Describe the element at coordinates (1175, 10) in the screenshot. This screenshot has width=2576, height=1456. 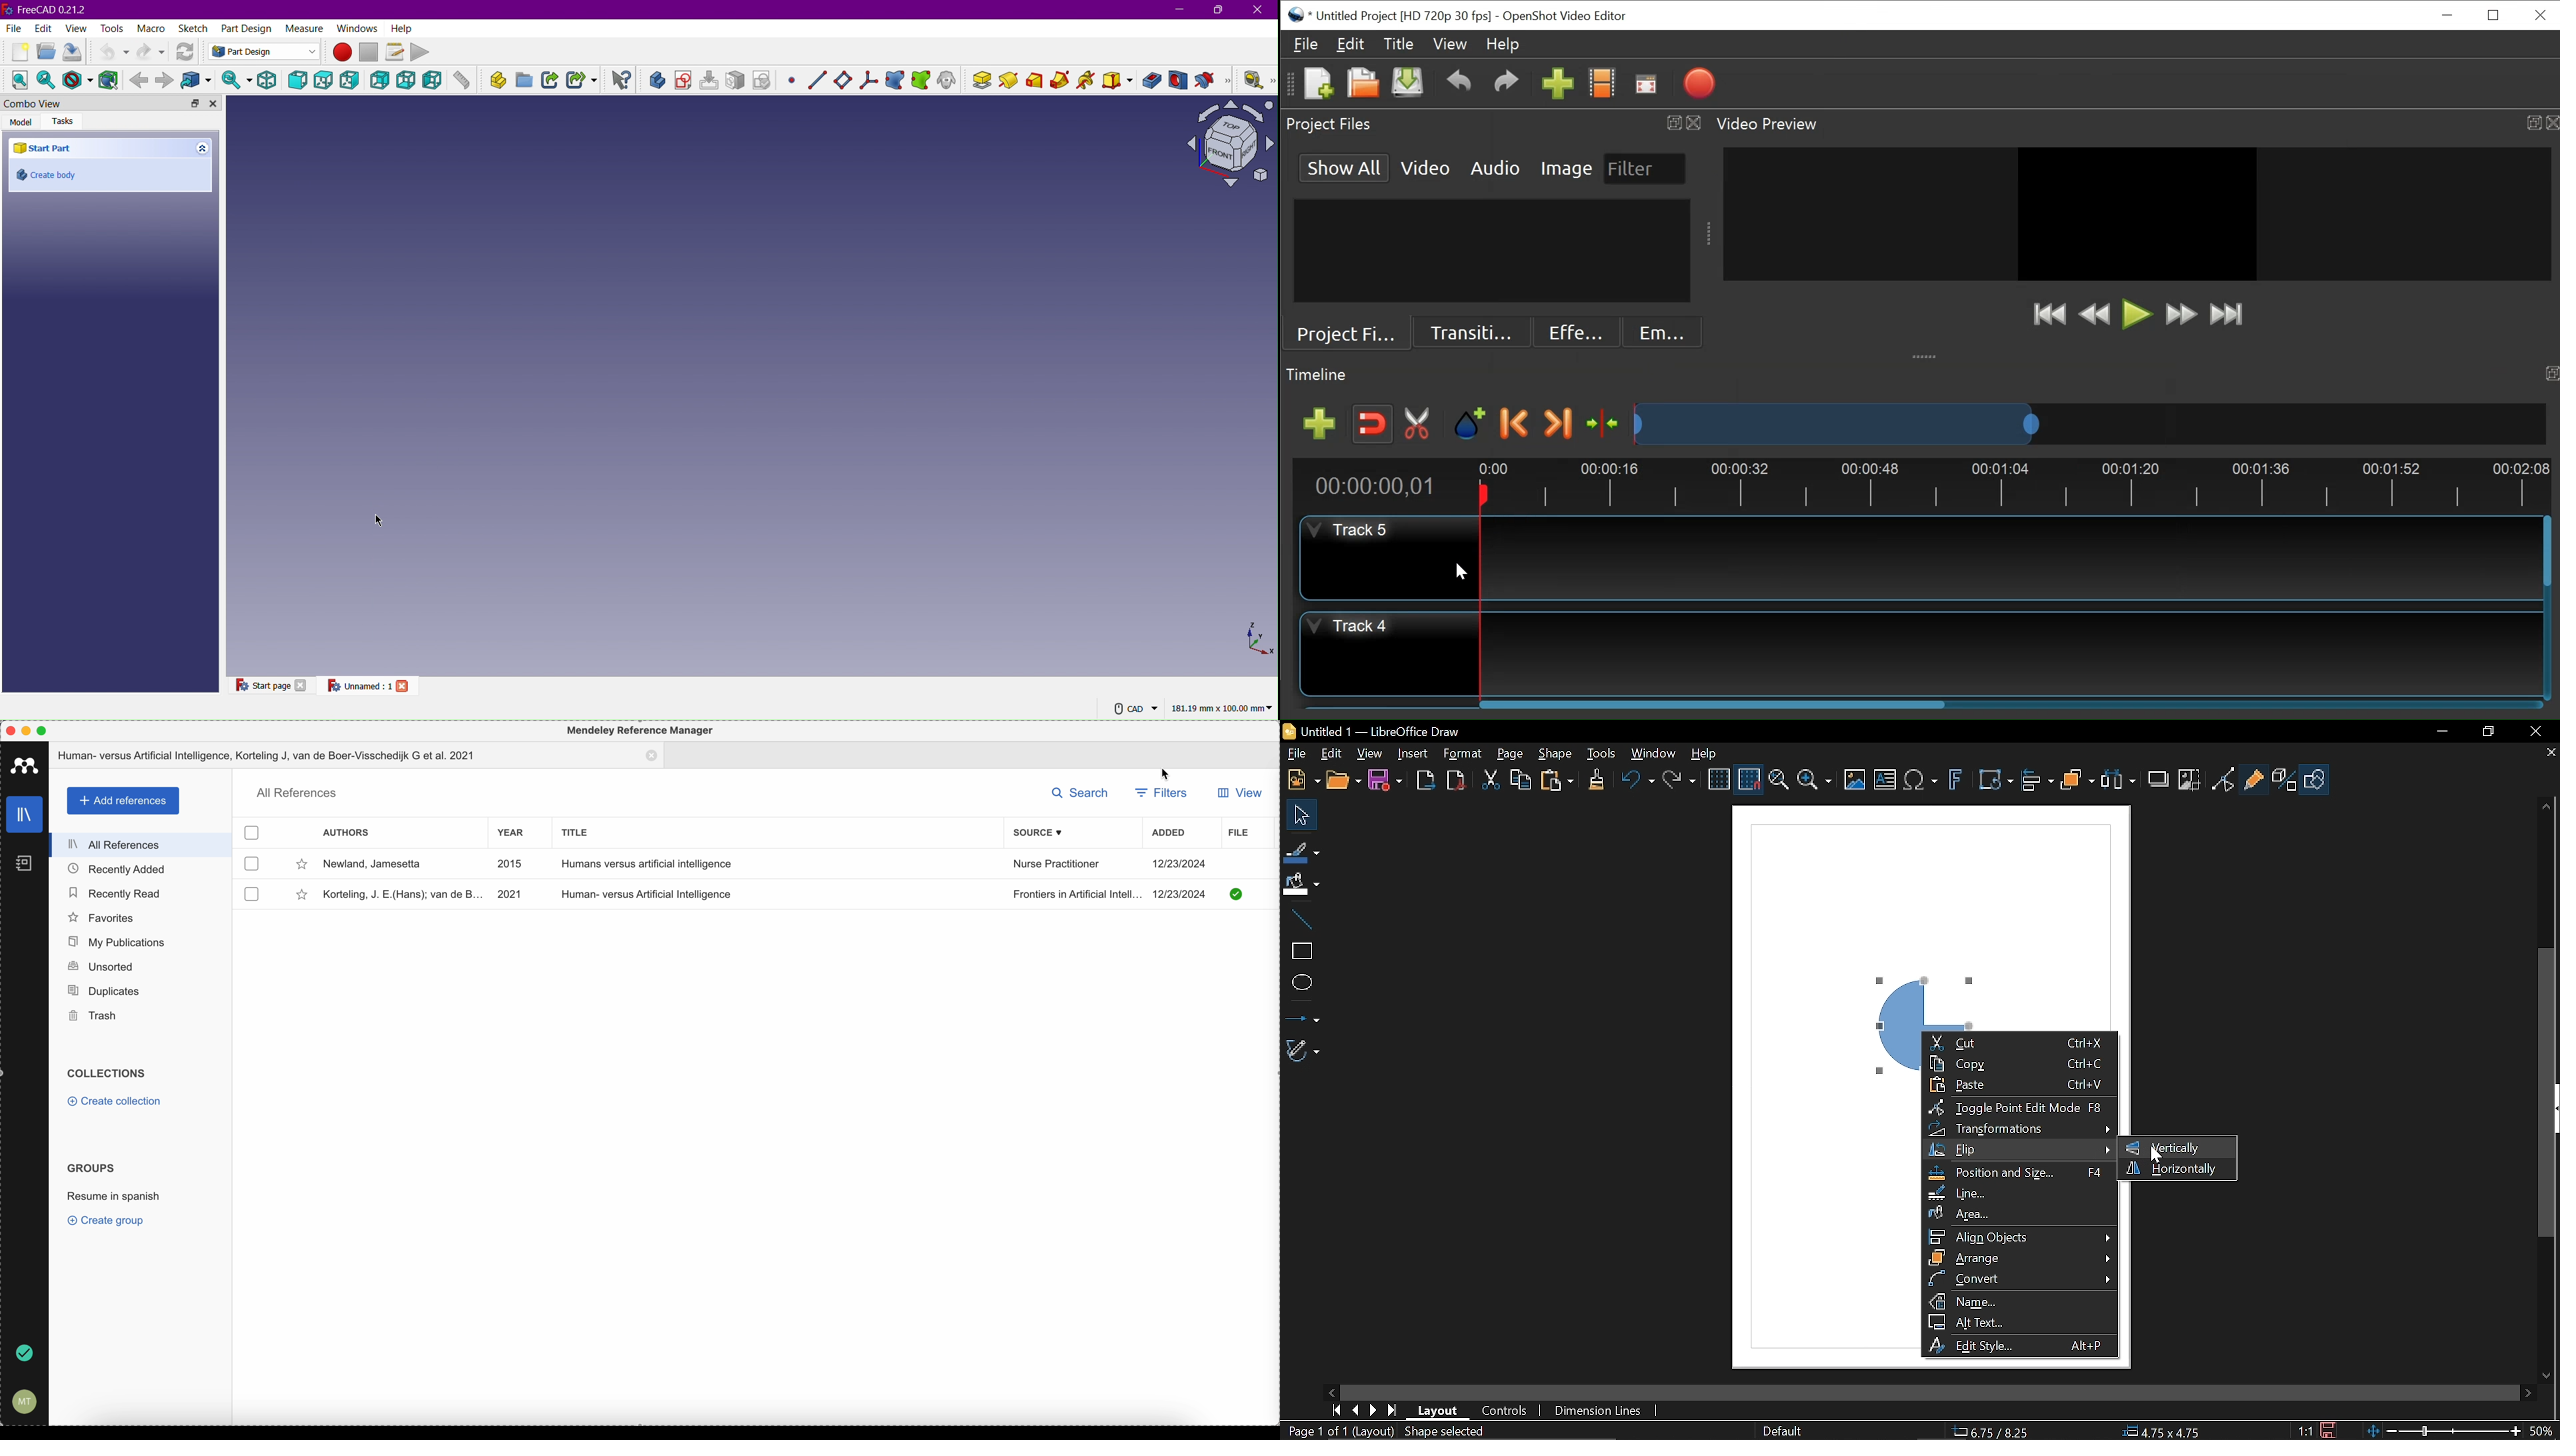
I see `Minimize` at that location.